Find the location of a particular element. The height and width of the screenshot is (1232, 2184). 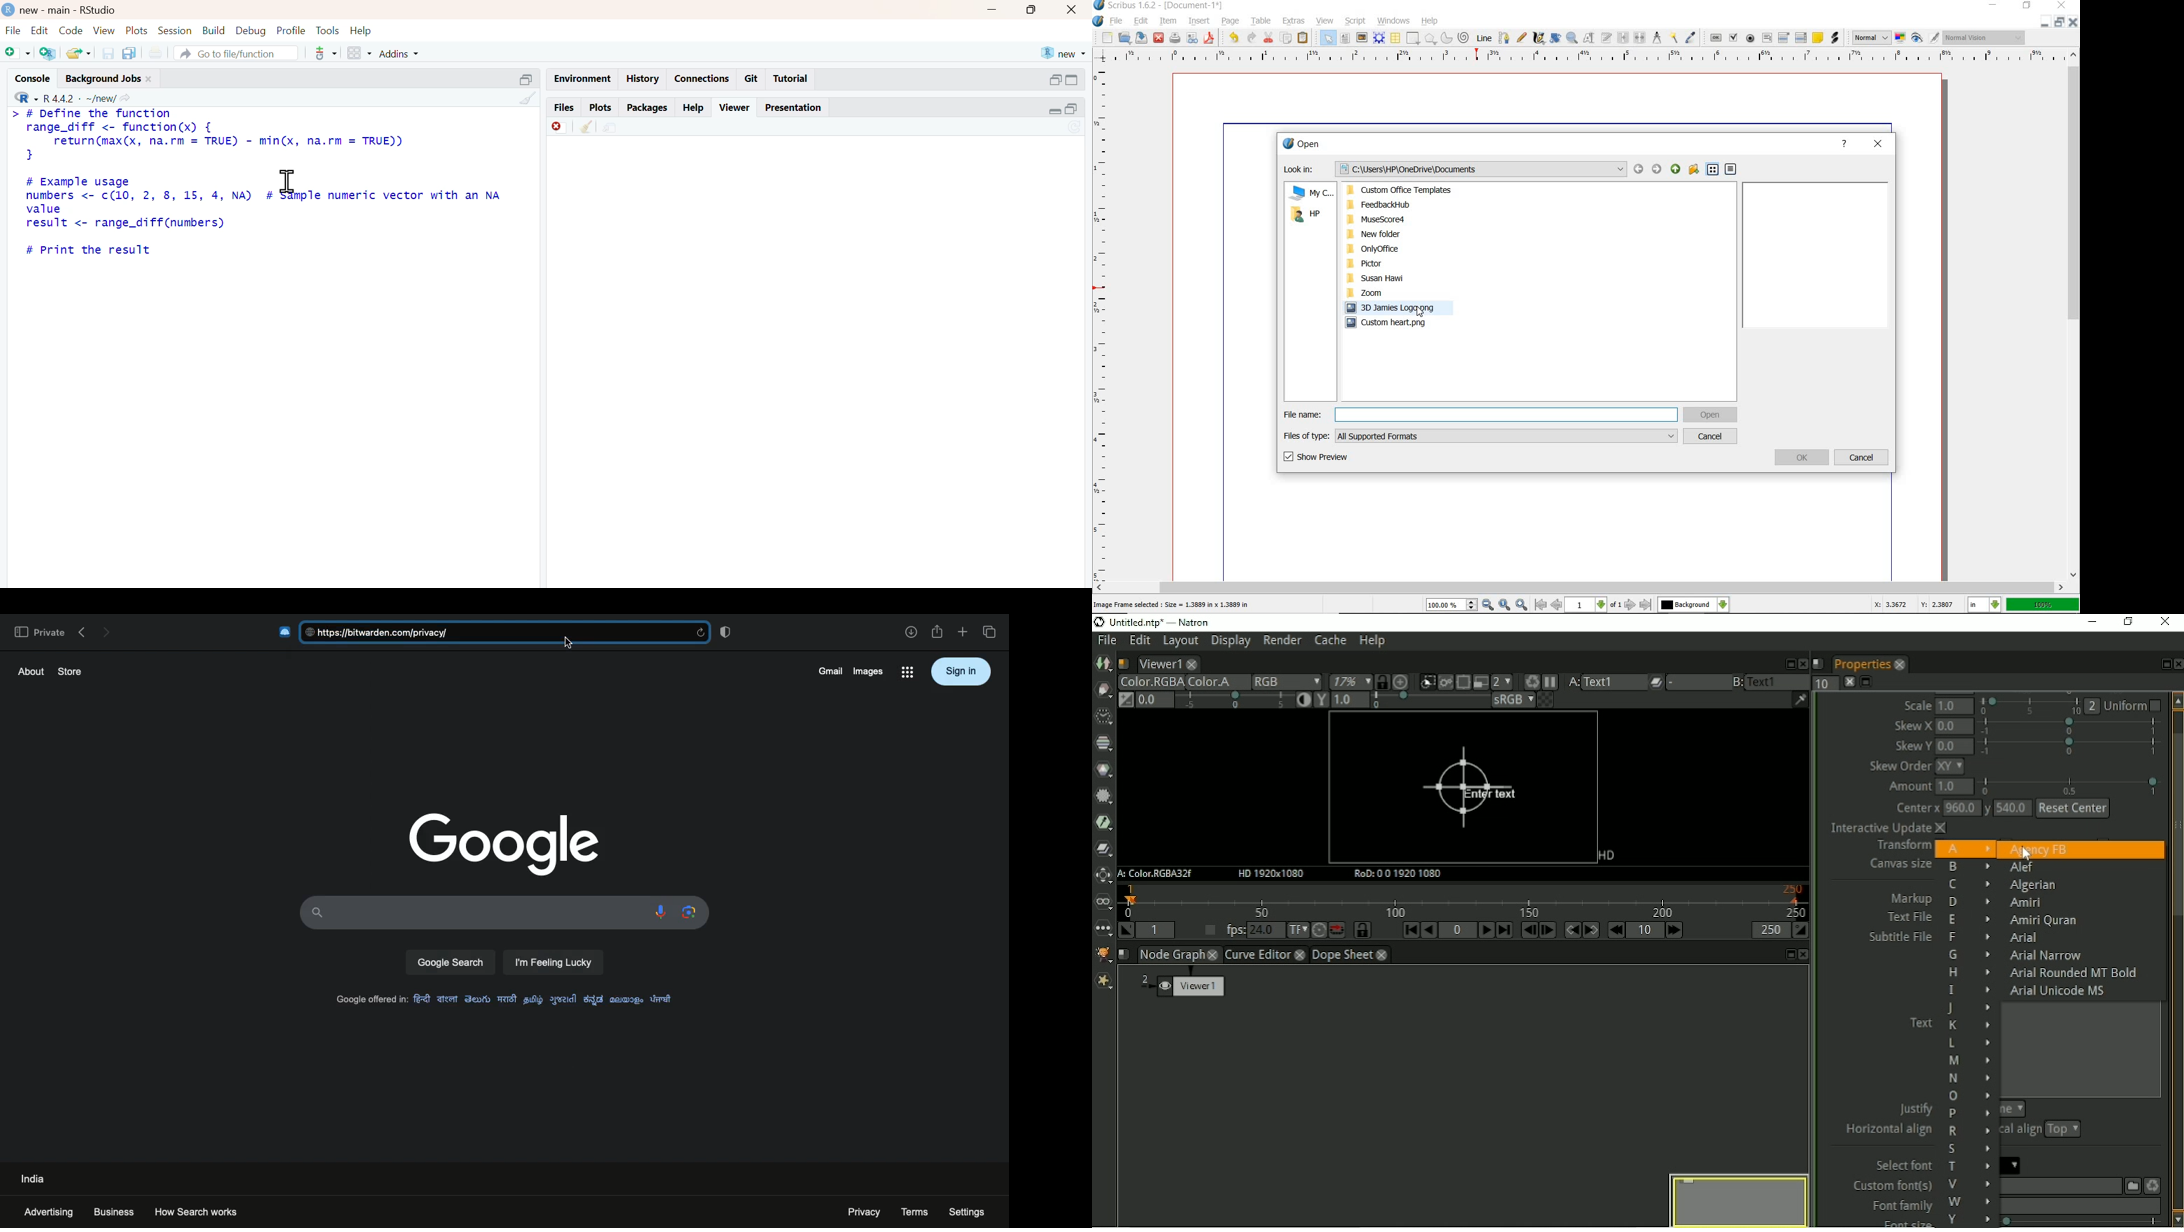

detail view is located at coordinates (1731, 169).